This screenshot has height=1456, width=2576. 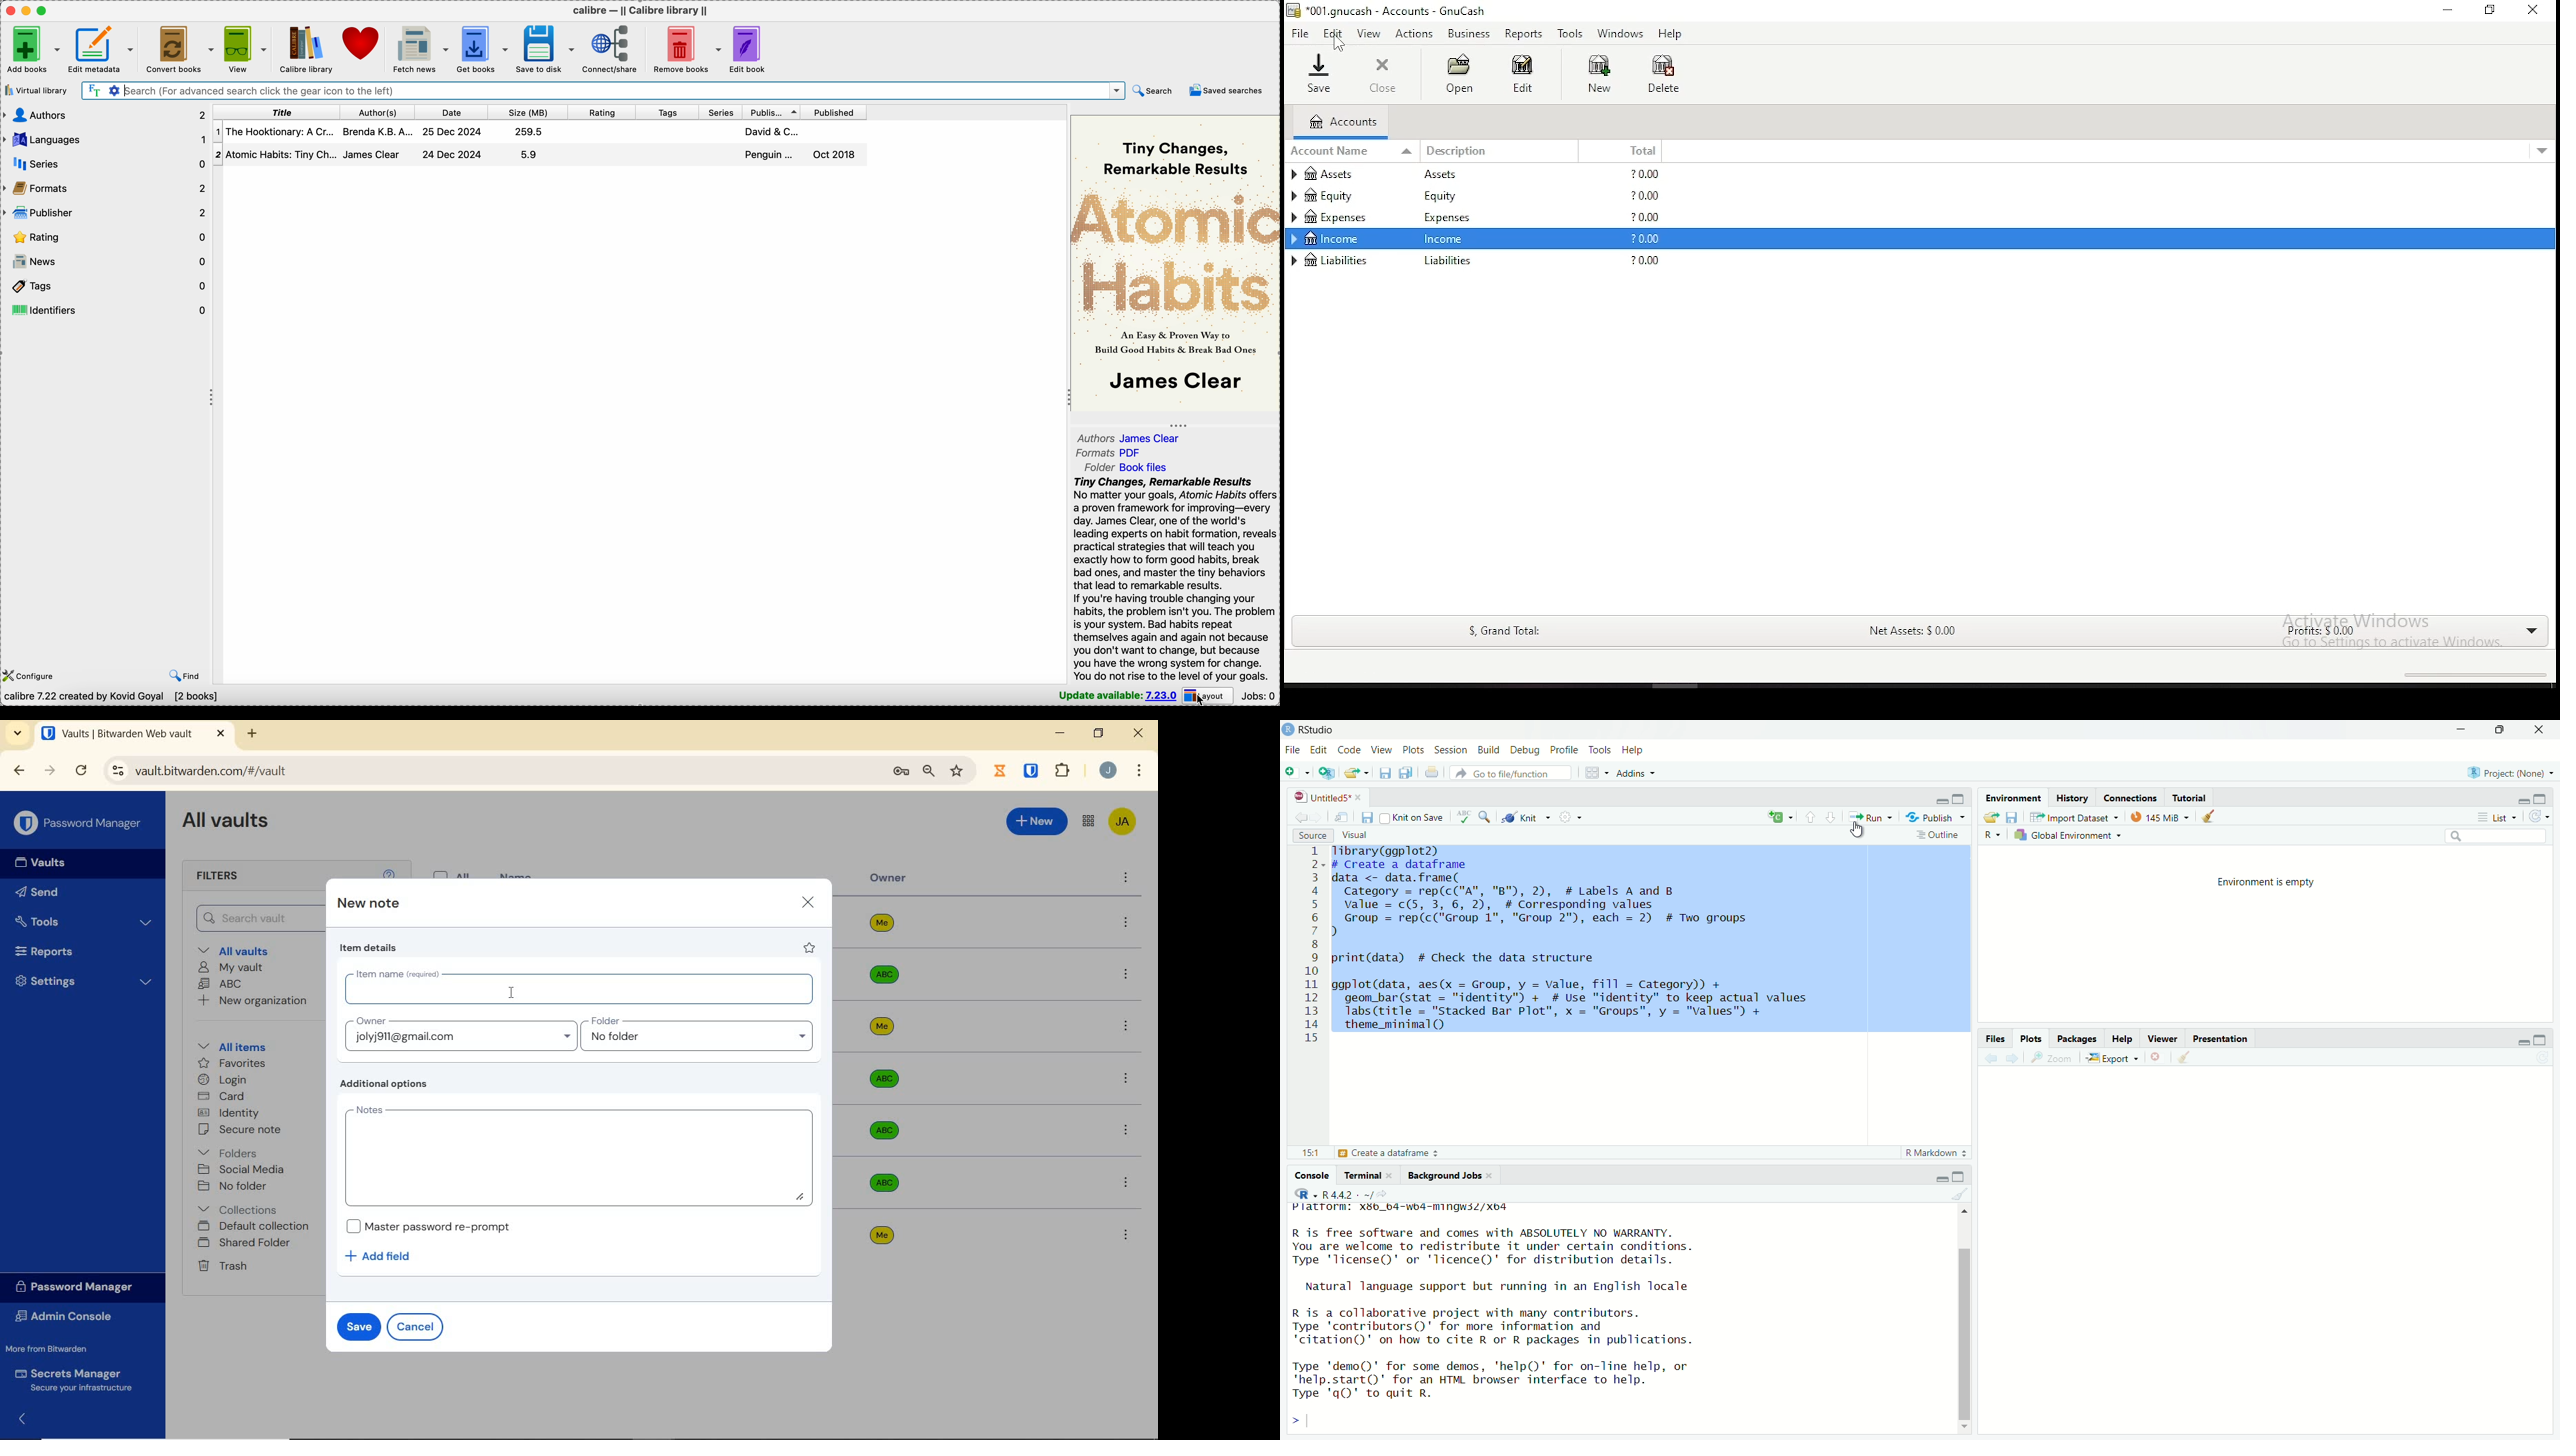 I want to click on Search bar, so click(x=2486, y=836).